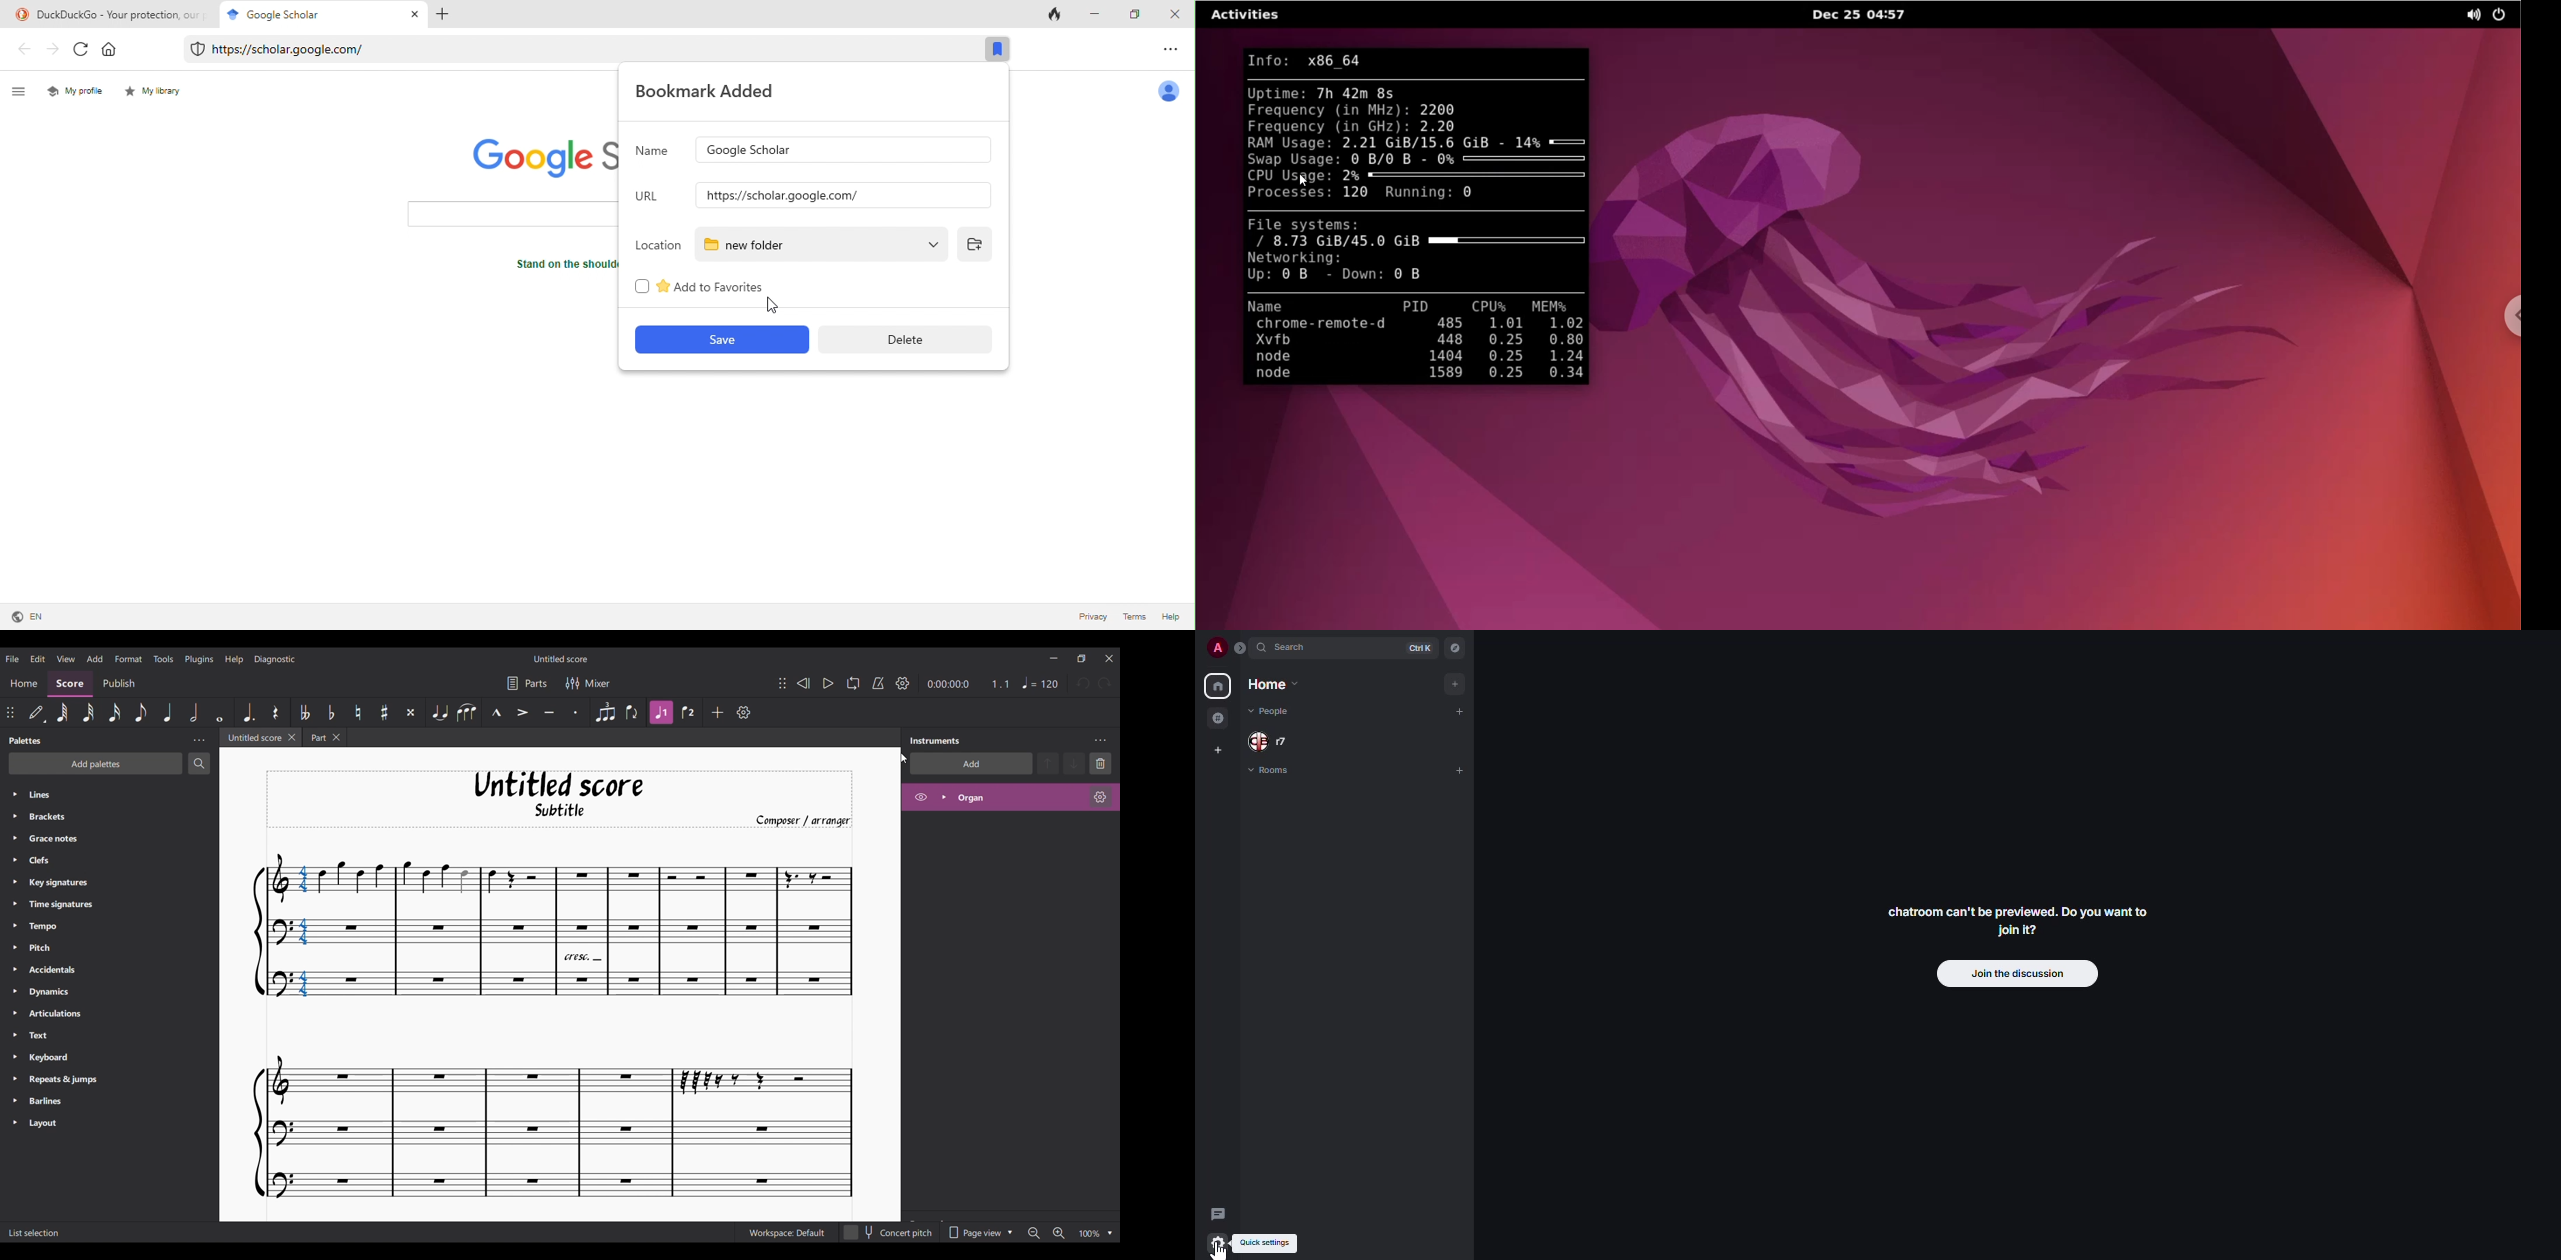  What do you see at coordinates (12, 659) in the screenshot?
I see `File menu` at bounding box center [12, 659].